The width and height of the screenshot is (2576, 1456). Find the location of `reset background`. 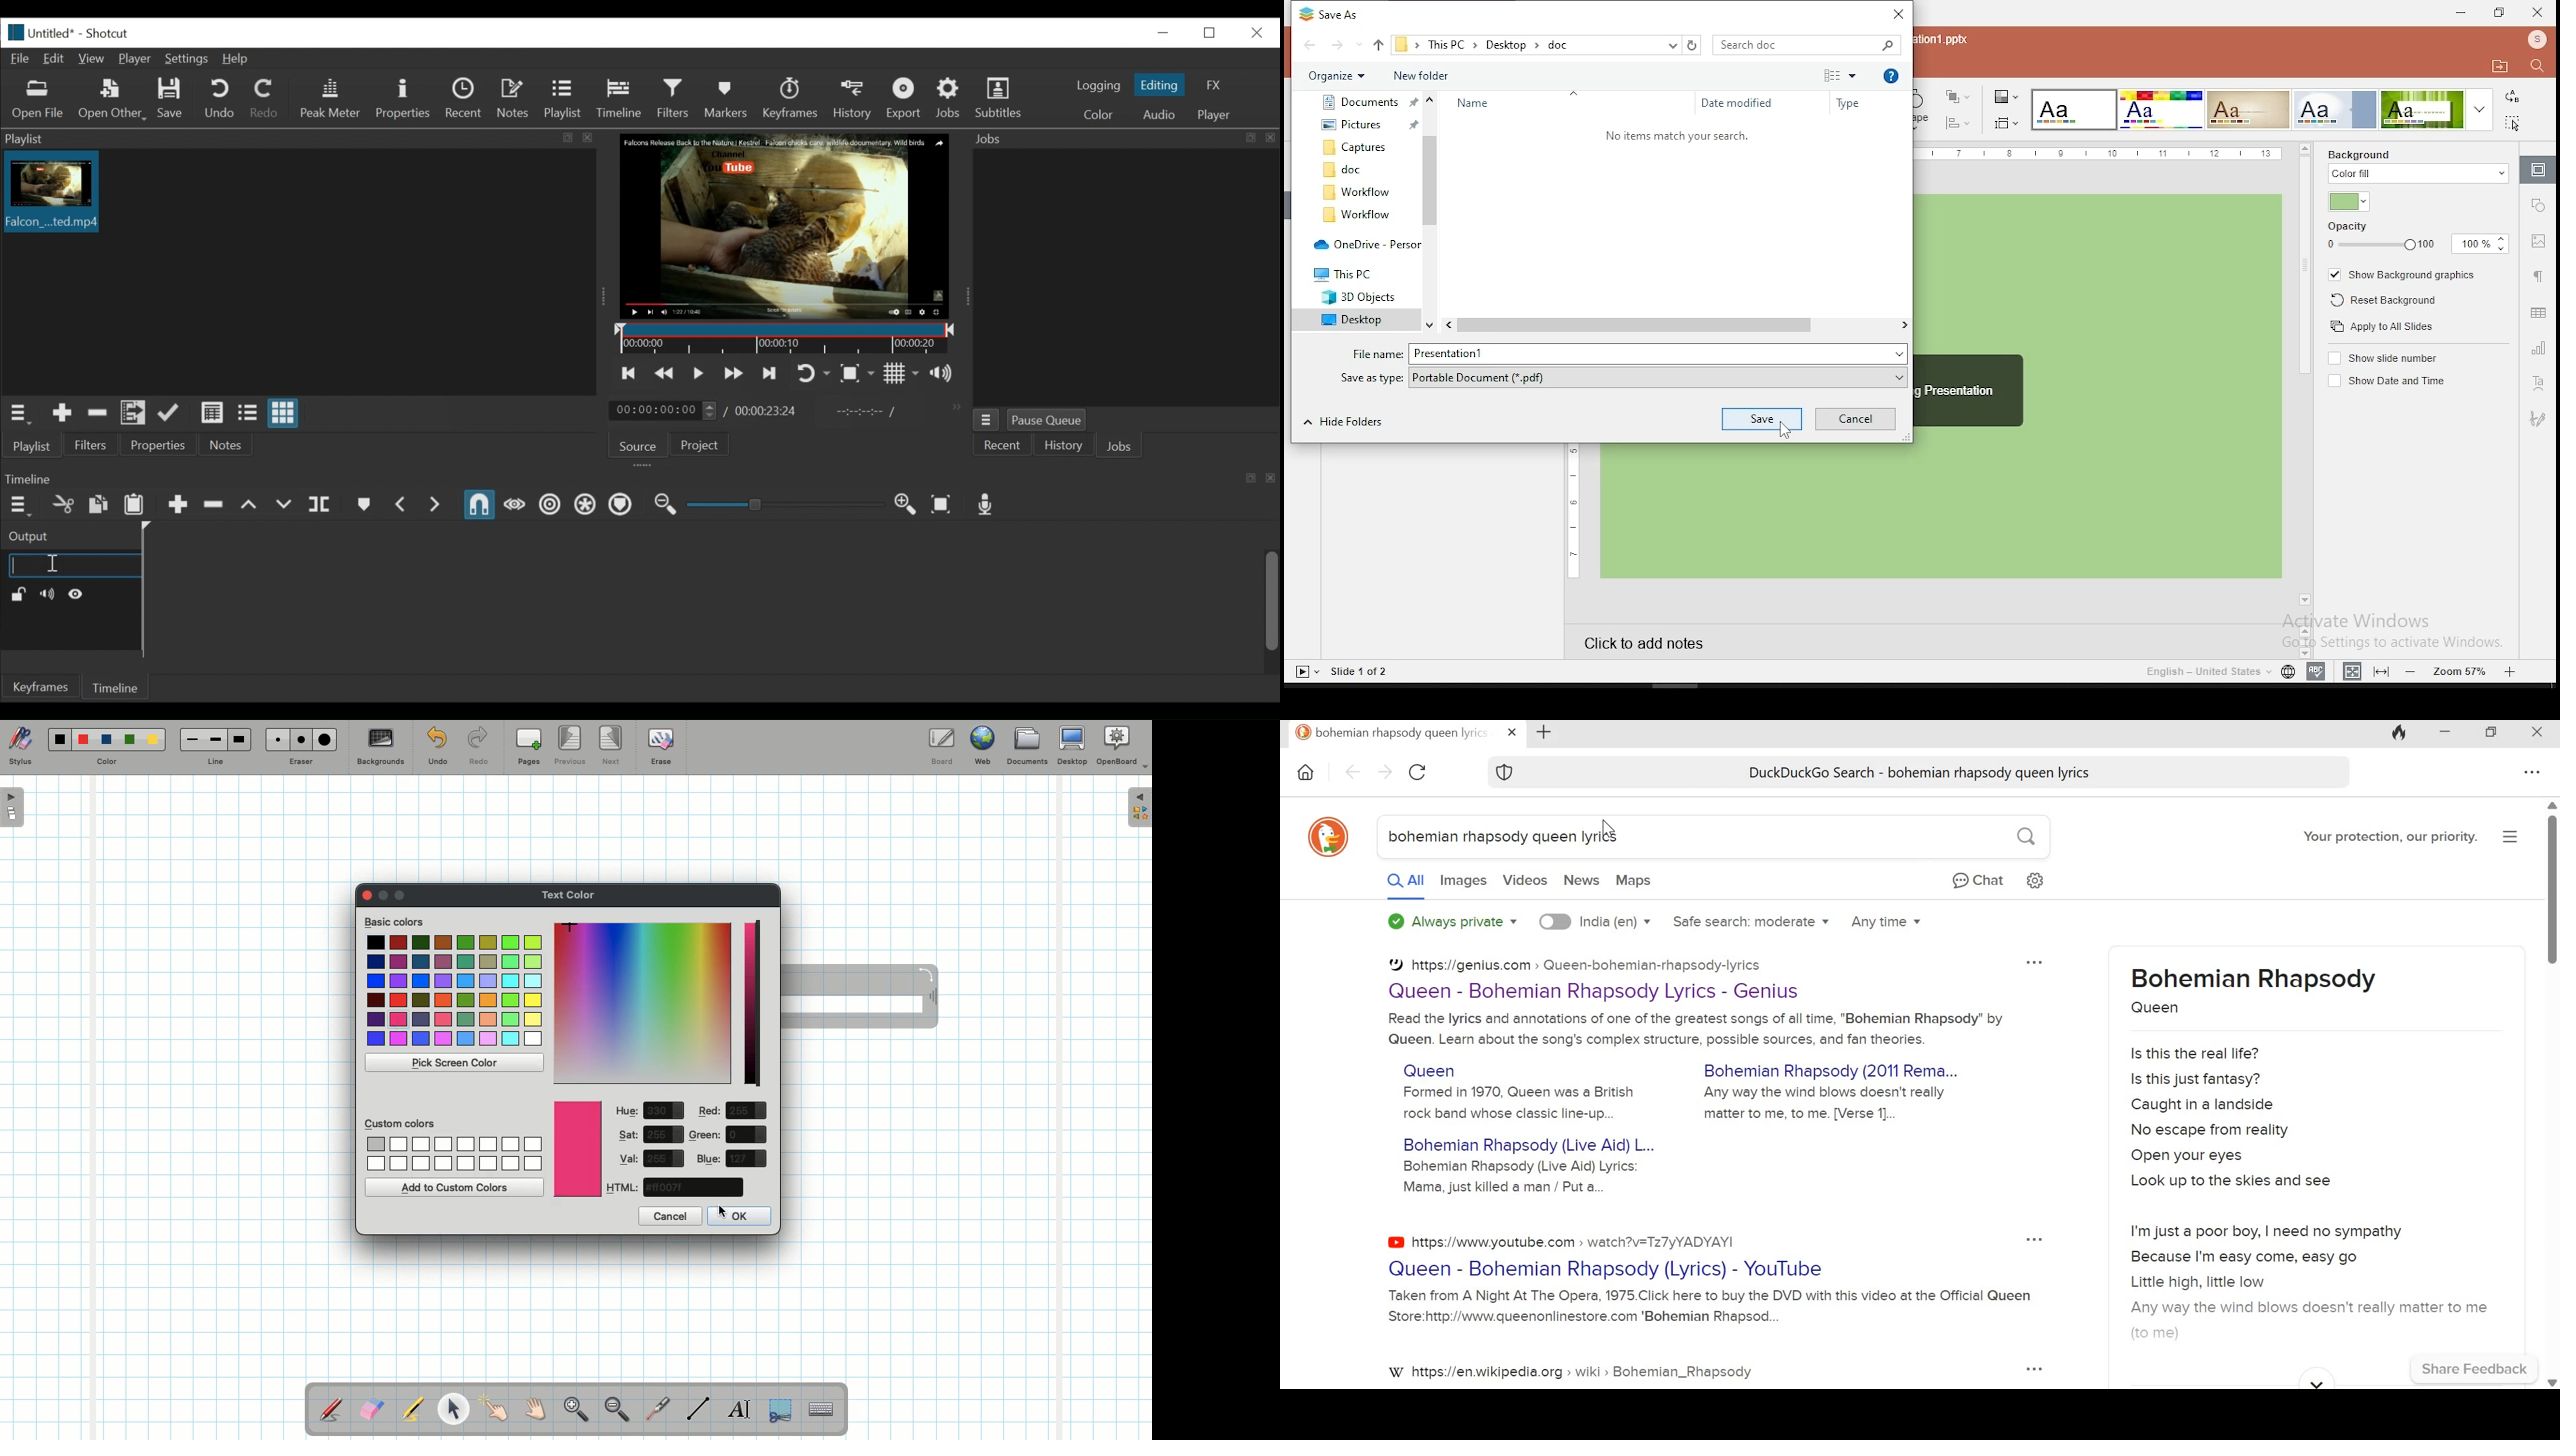

reset background is located at coordinates (2384, 300).